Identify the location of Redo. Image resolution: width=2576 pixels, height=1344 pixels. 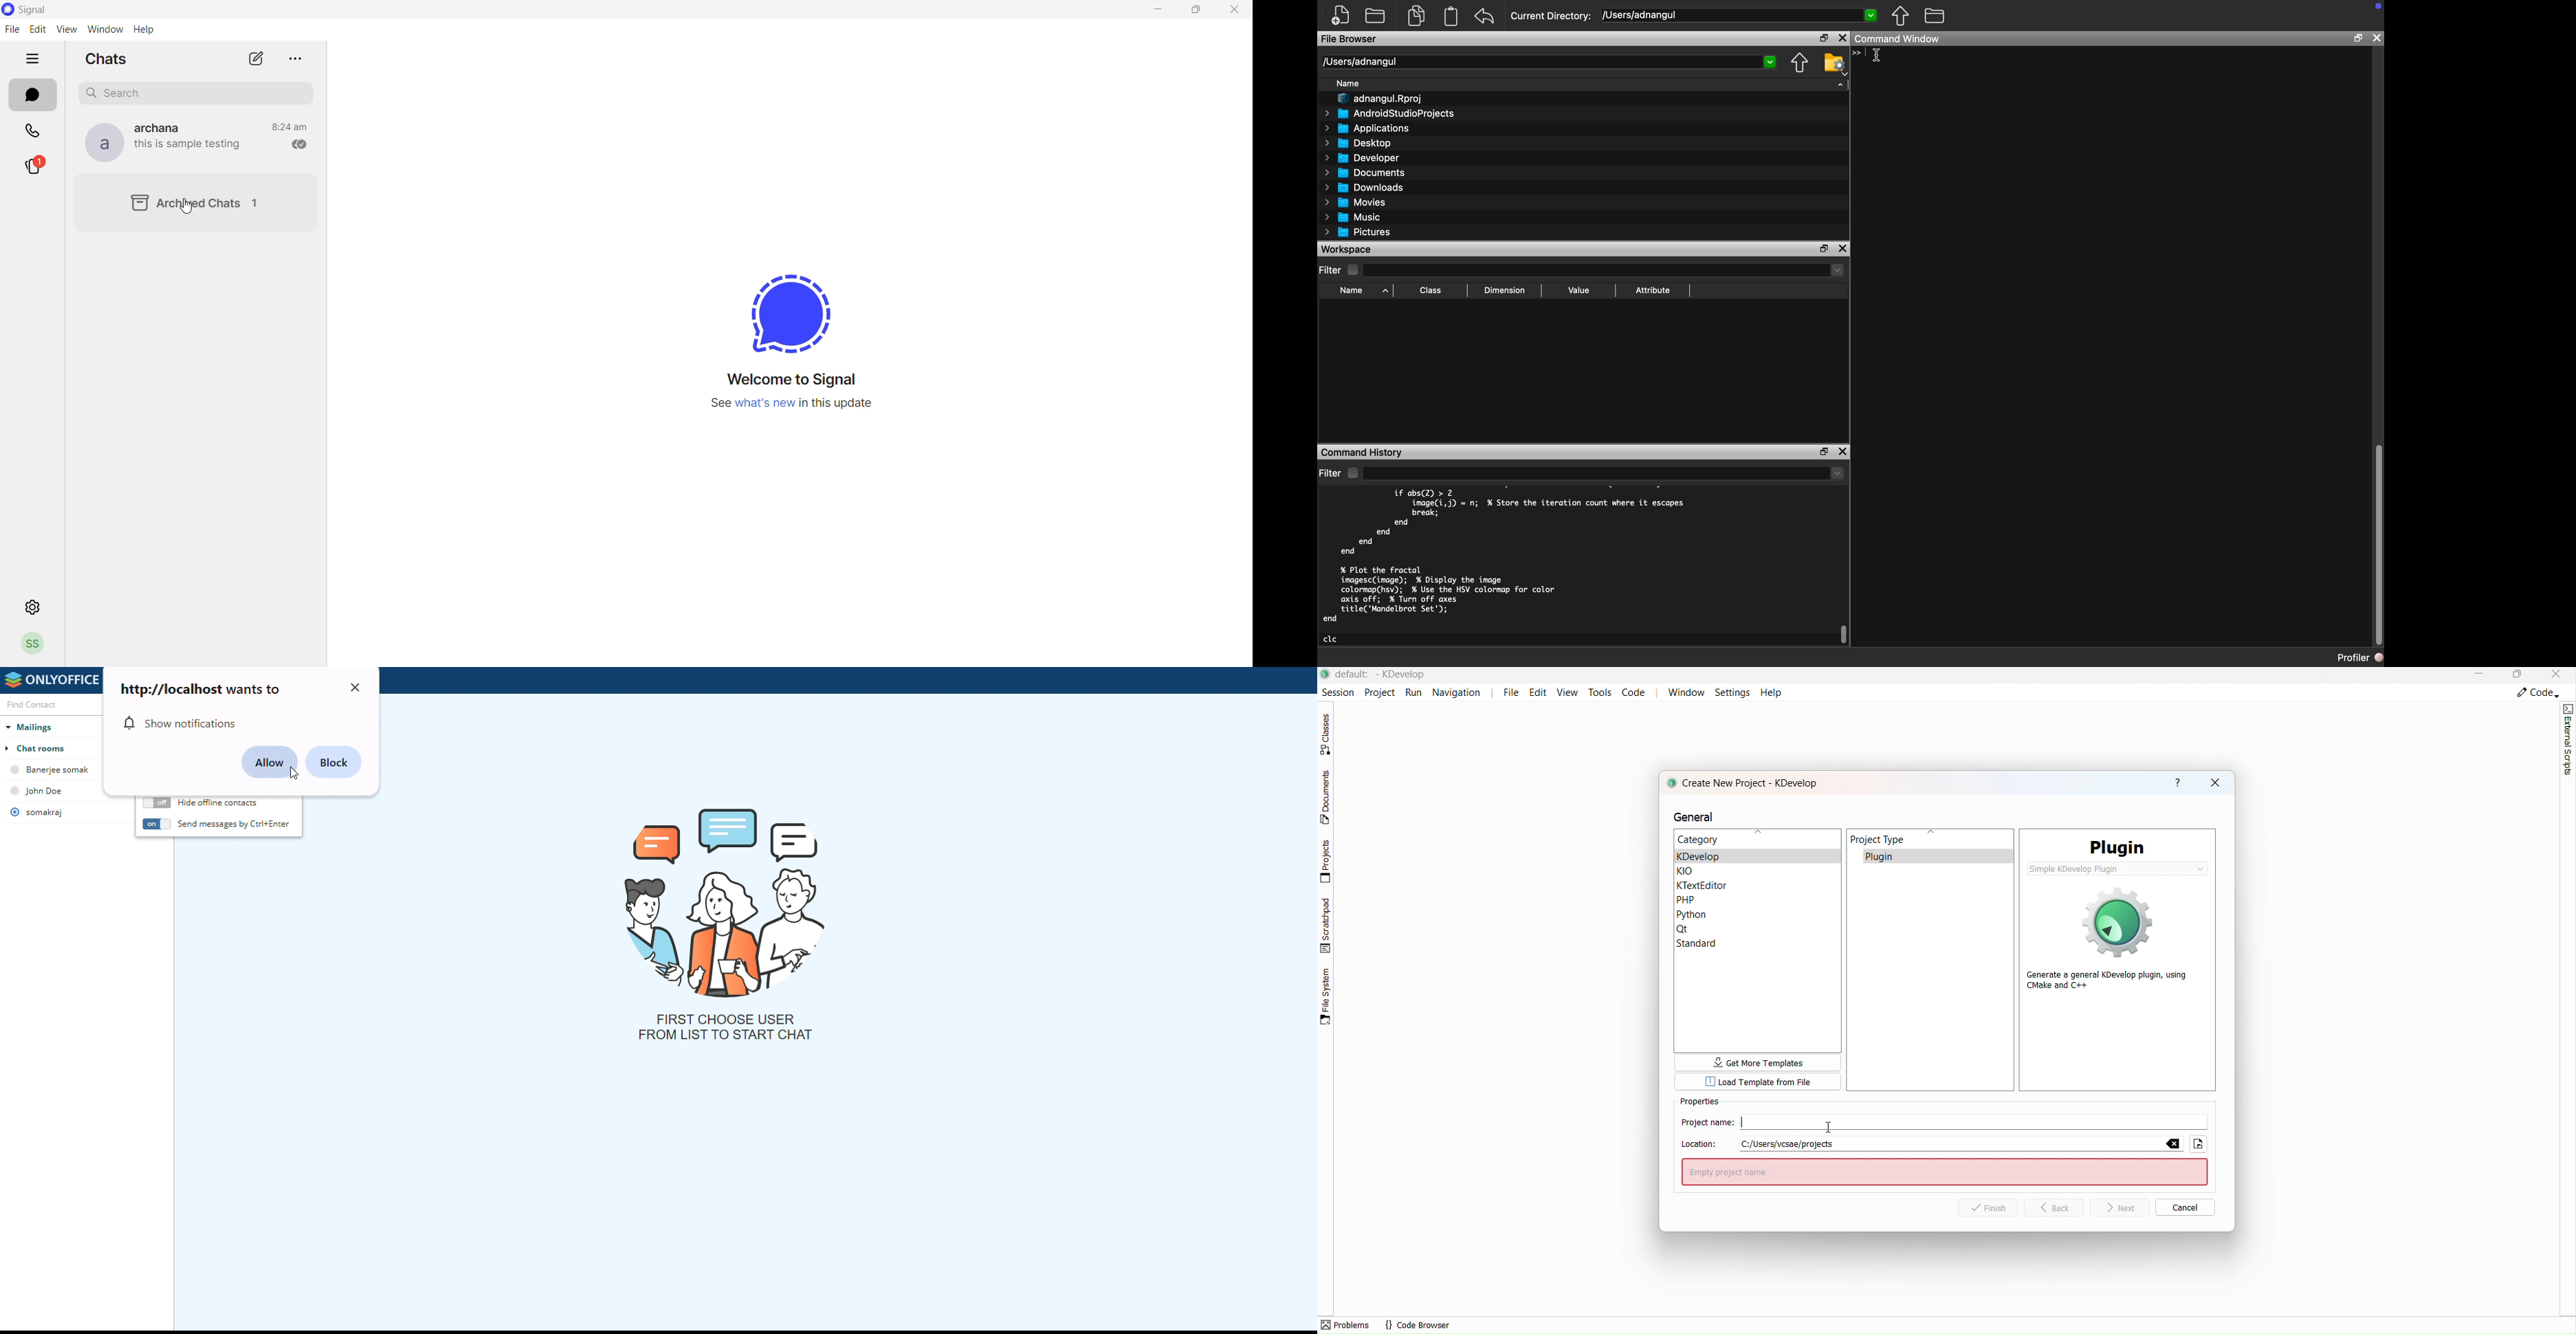
(1487, 17).